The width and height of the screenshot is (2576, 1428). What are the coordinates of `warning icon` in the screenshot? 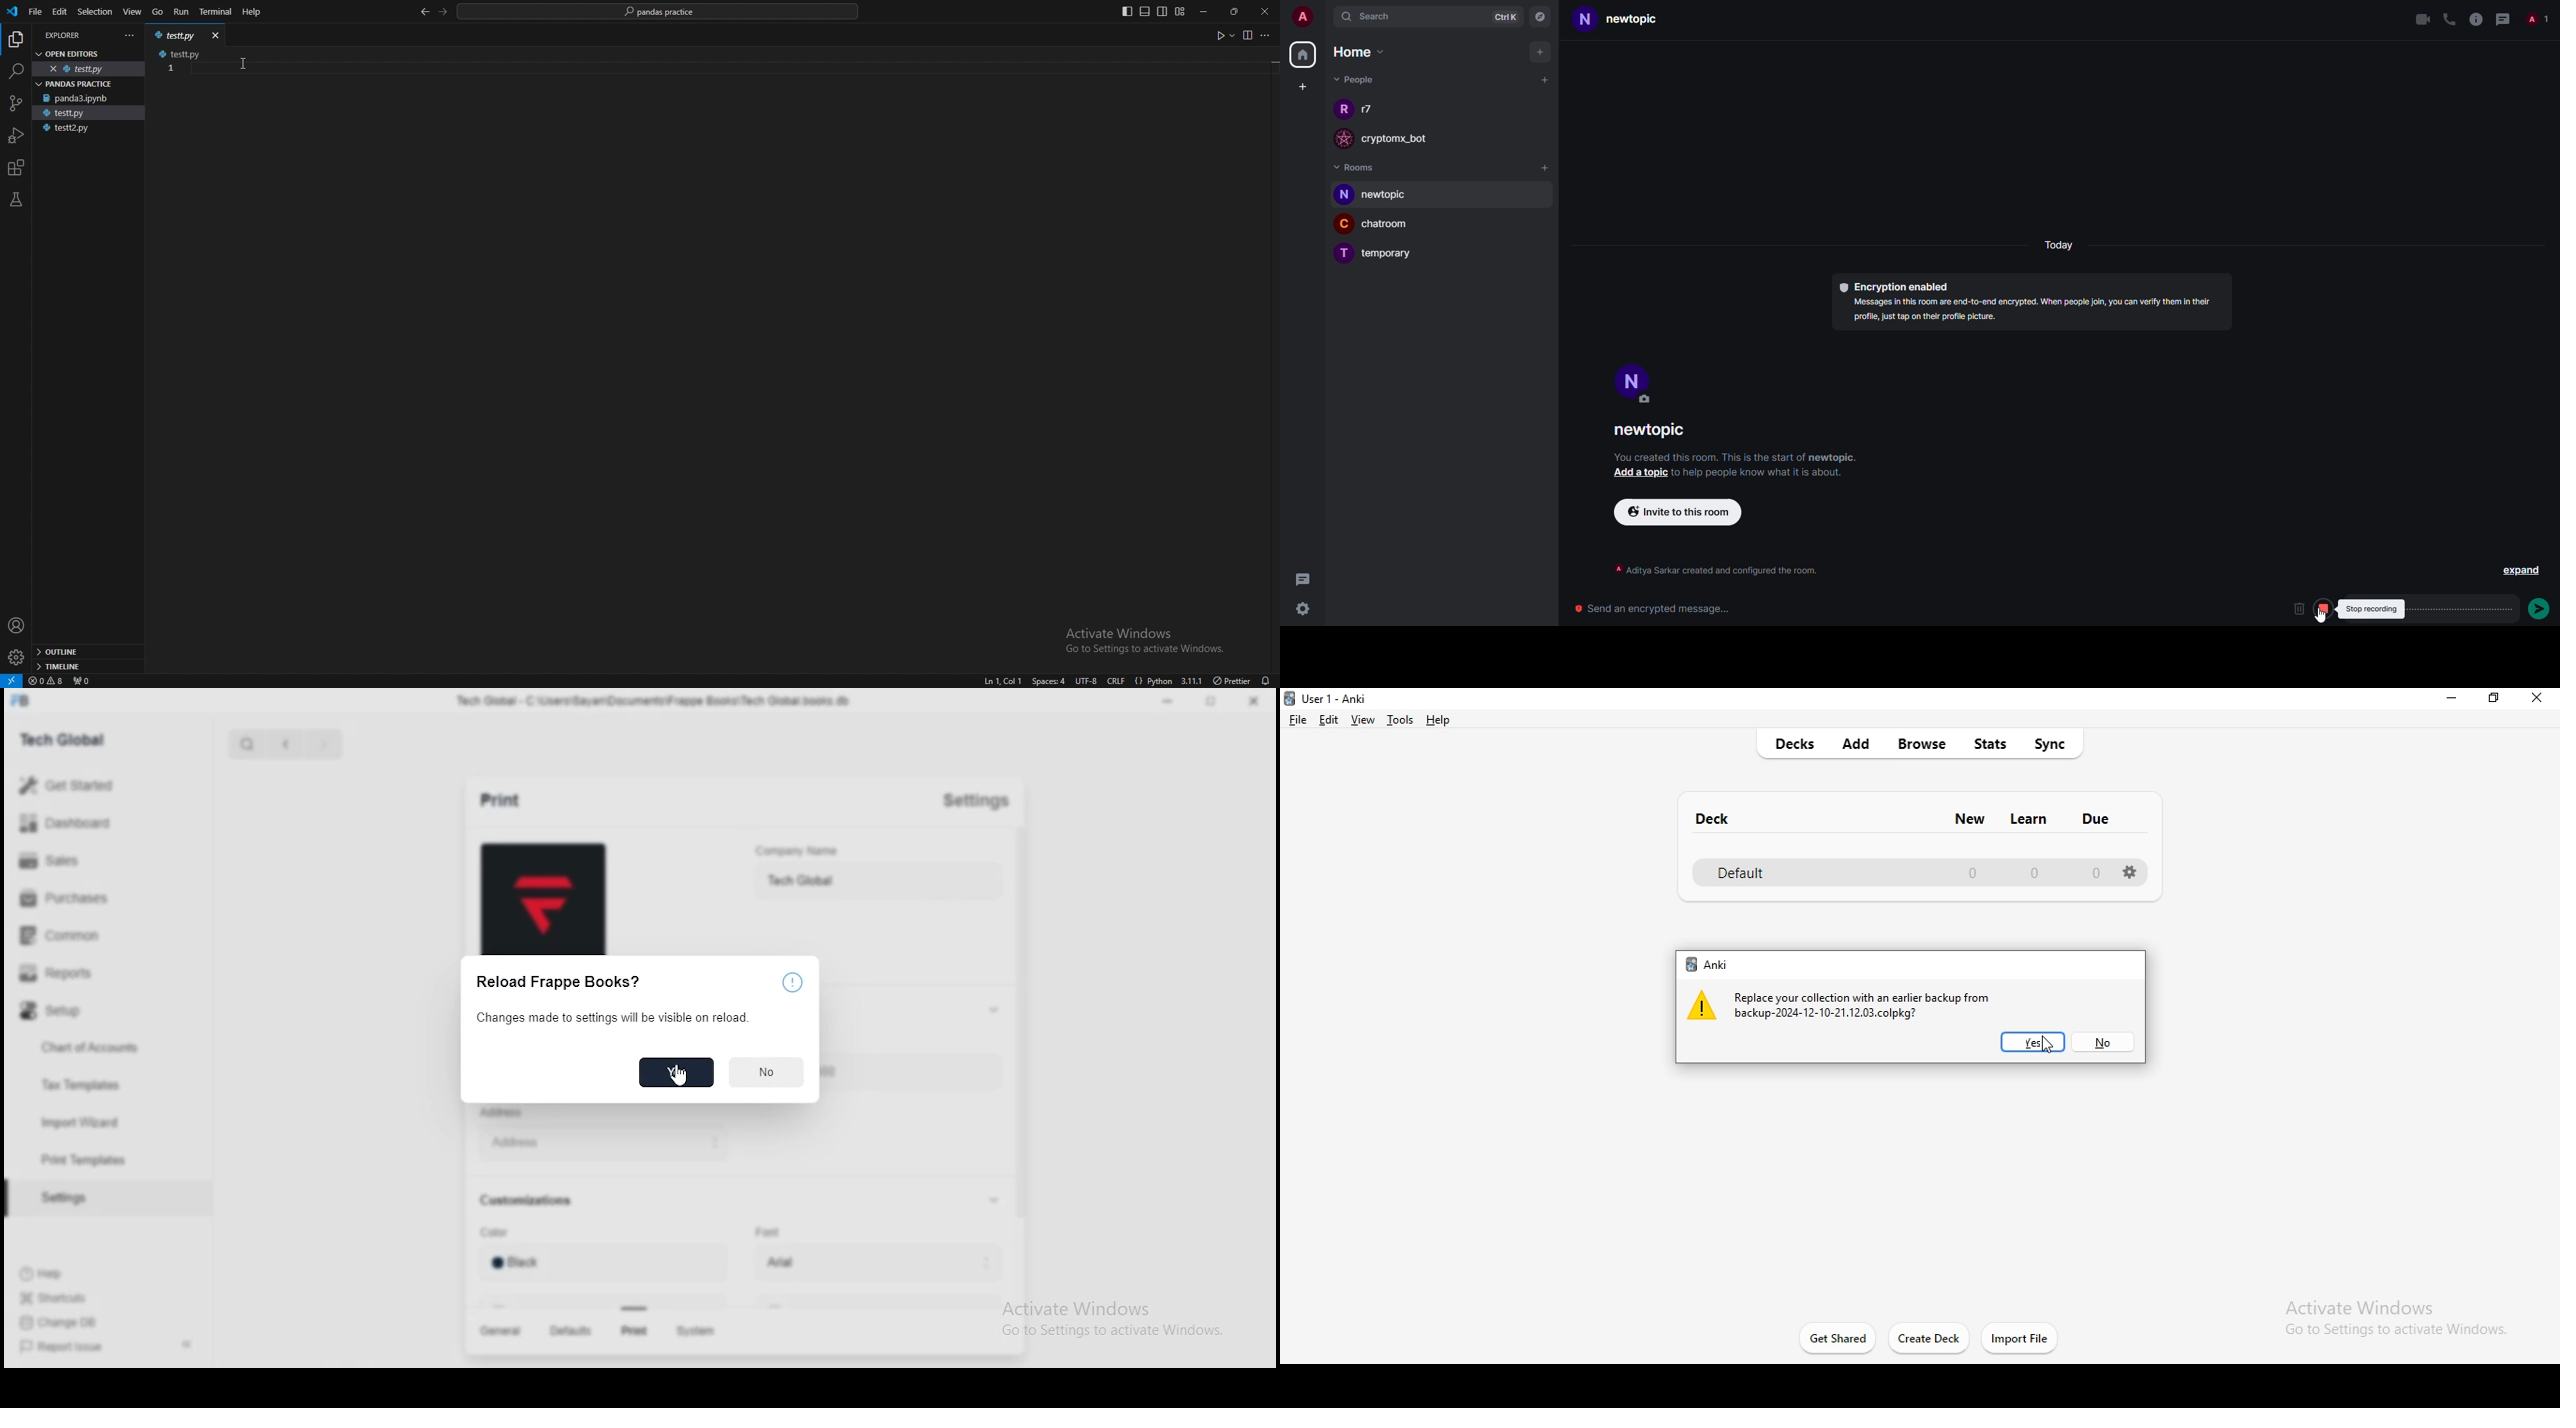 It's located at (1698, 1008).